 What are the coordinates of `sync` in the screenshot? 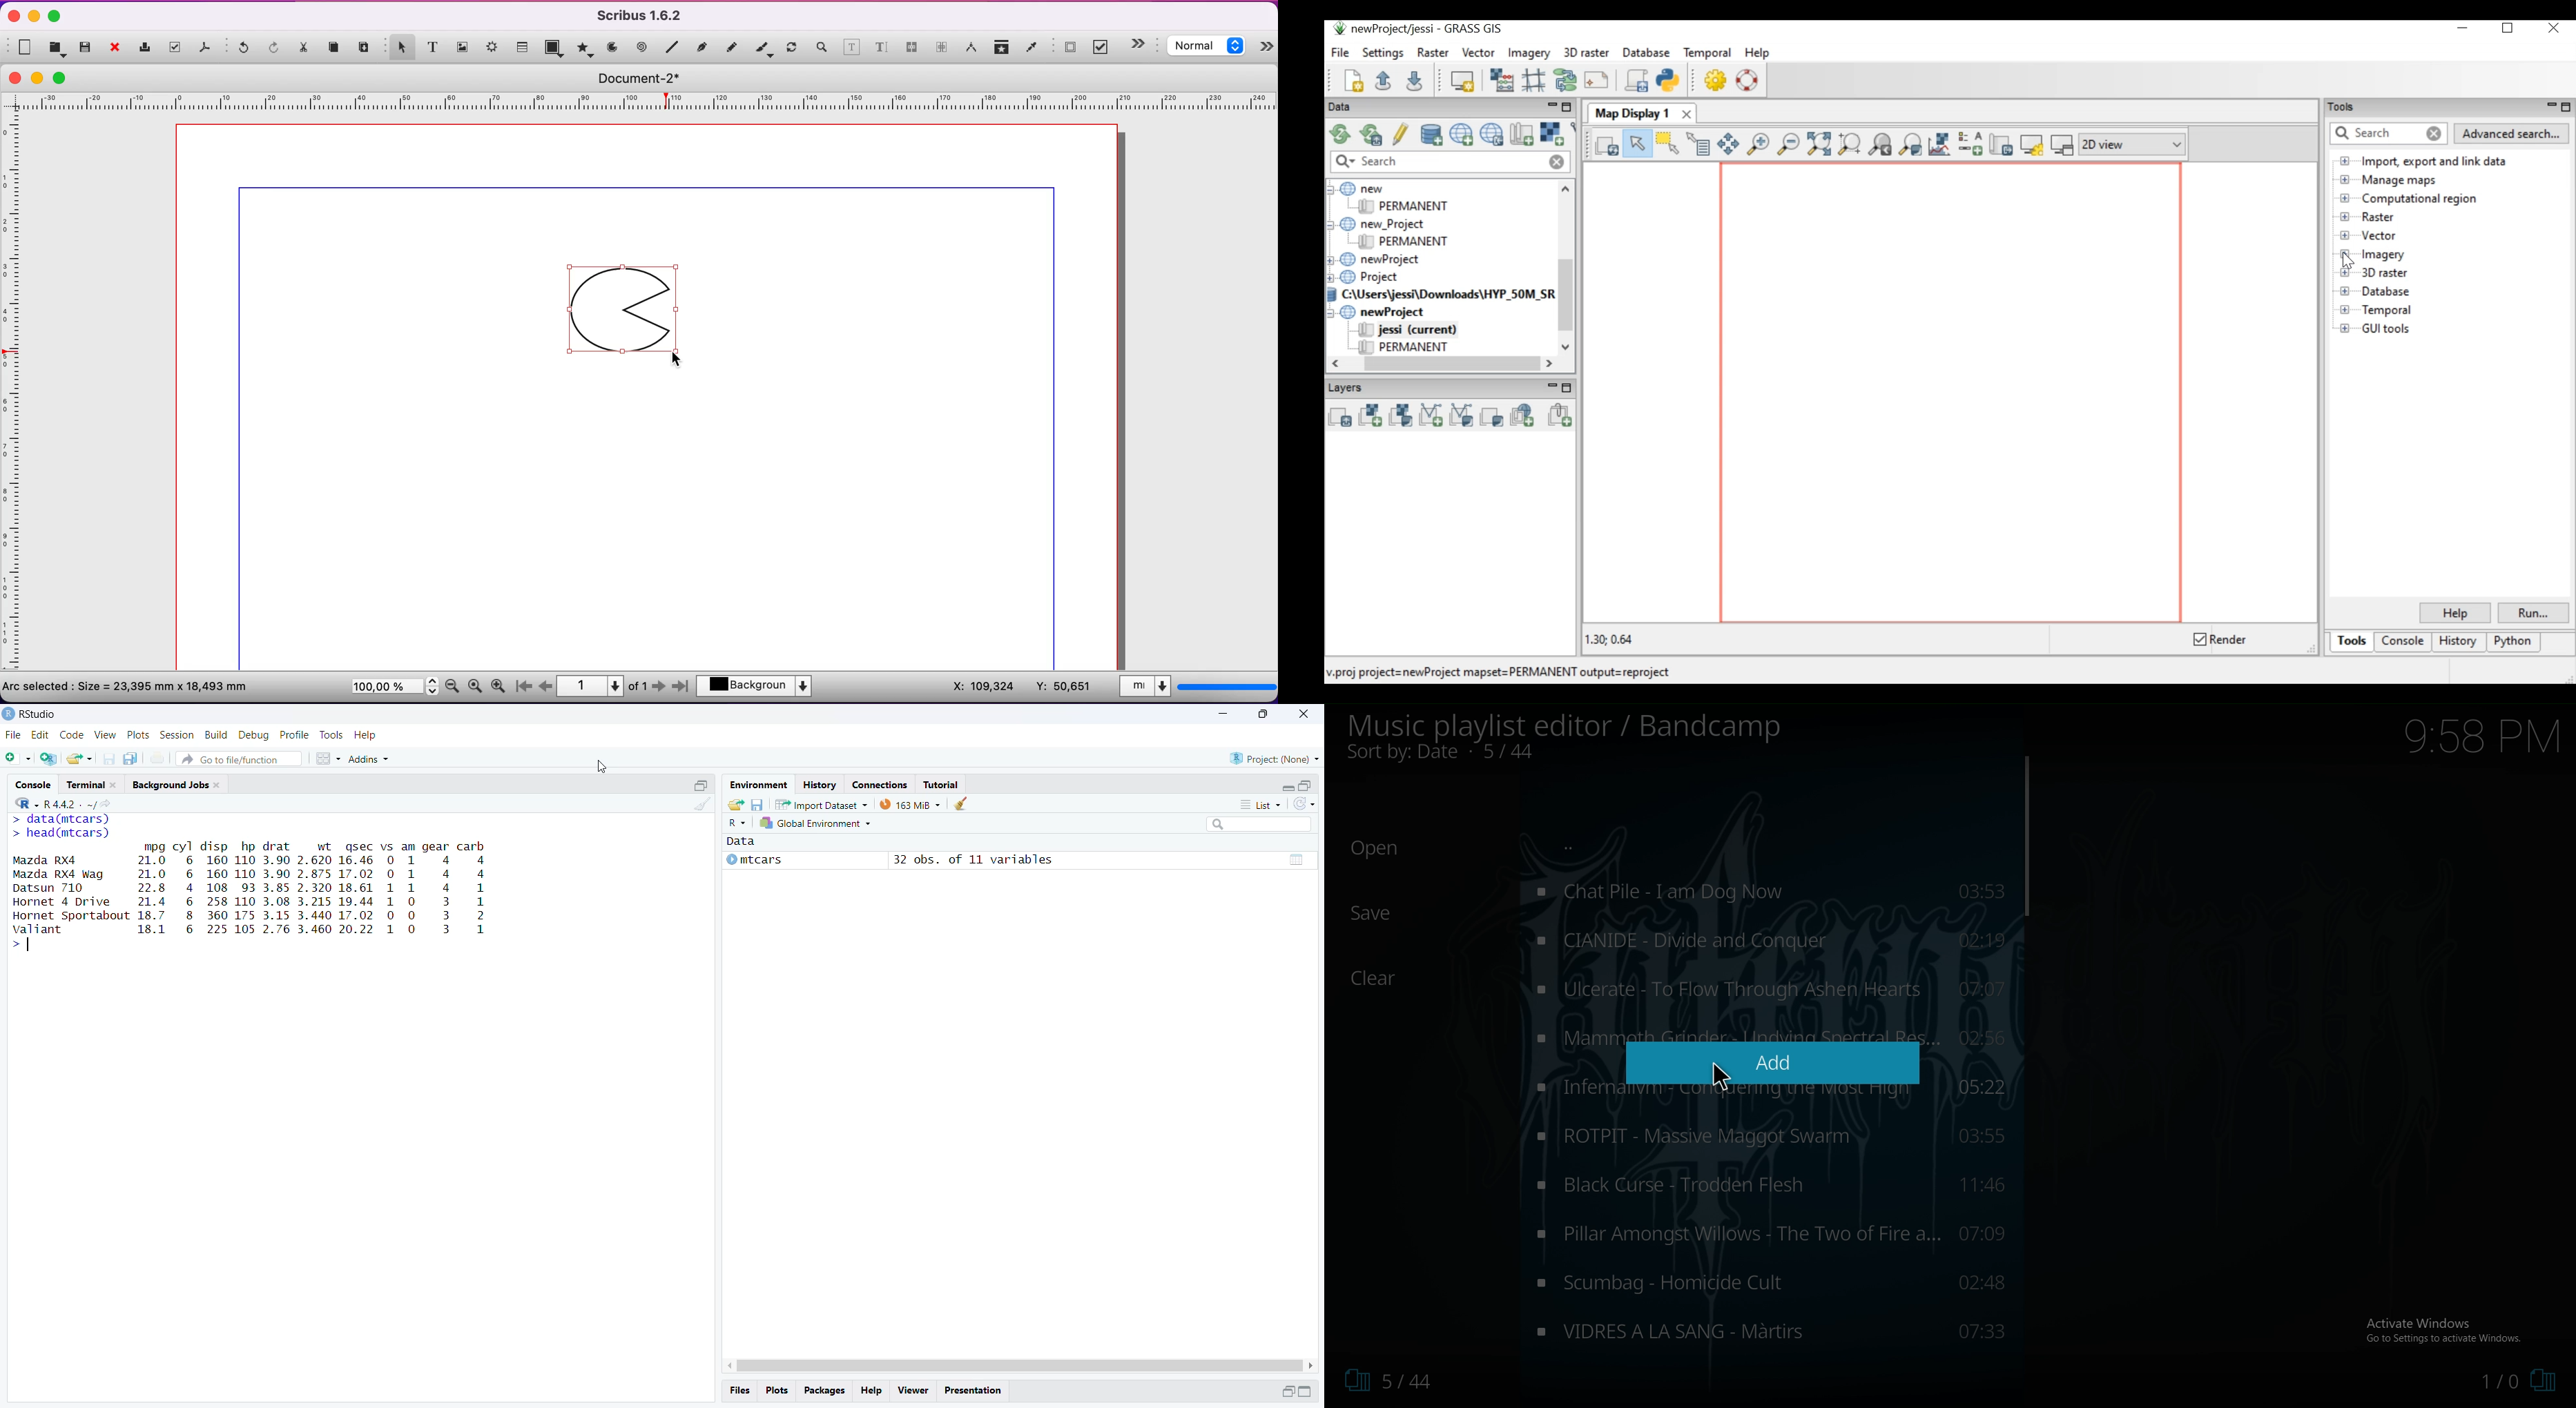 It's located at (1305, 803).